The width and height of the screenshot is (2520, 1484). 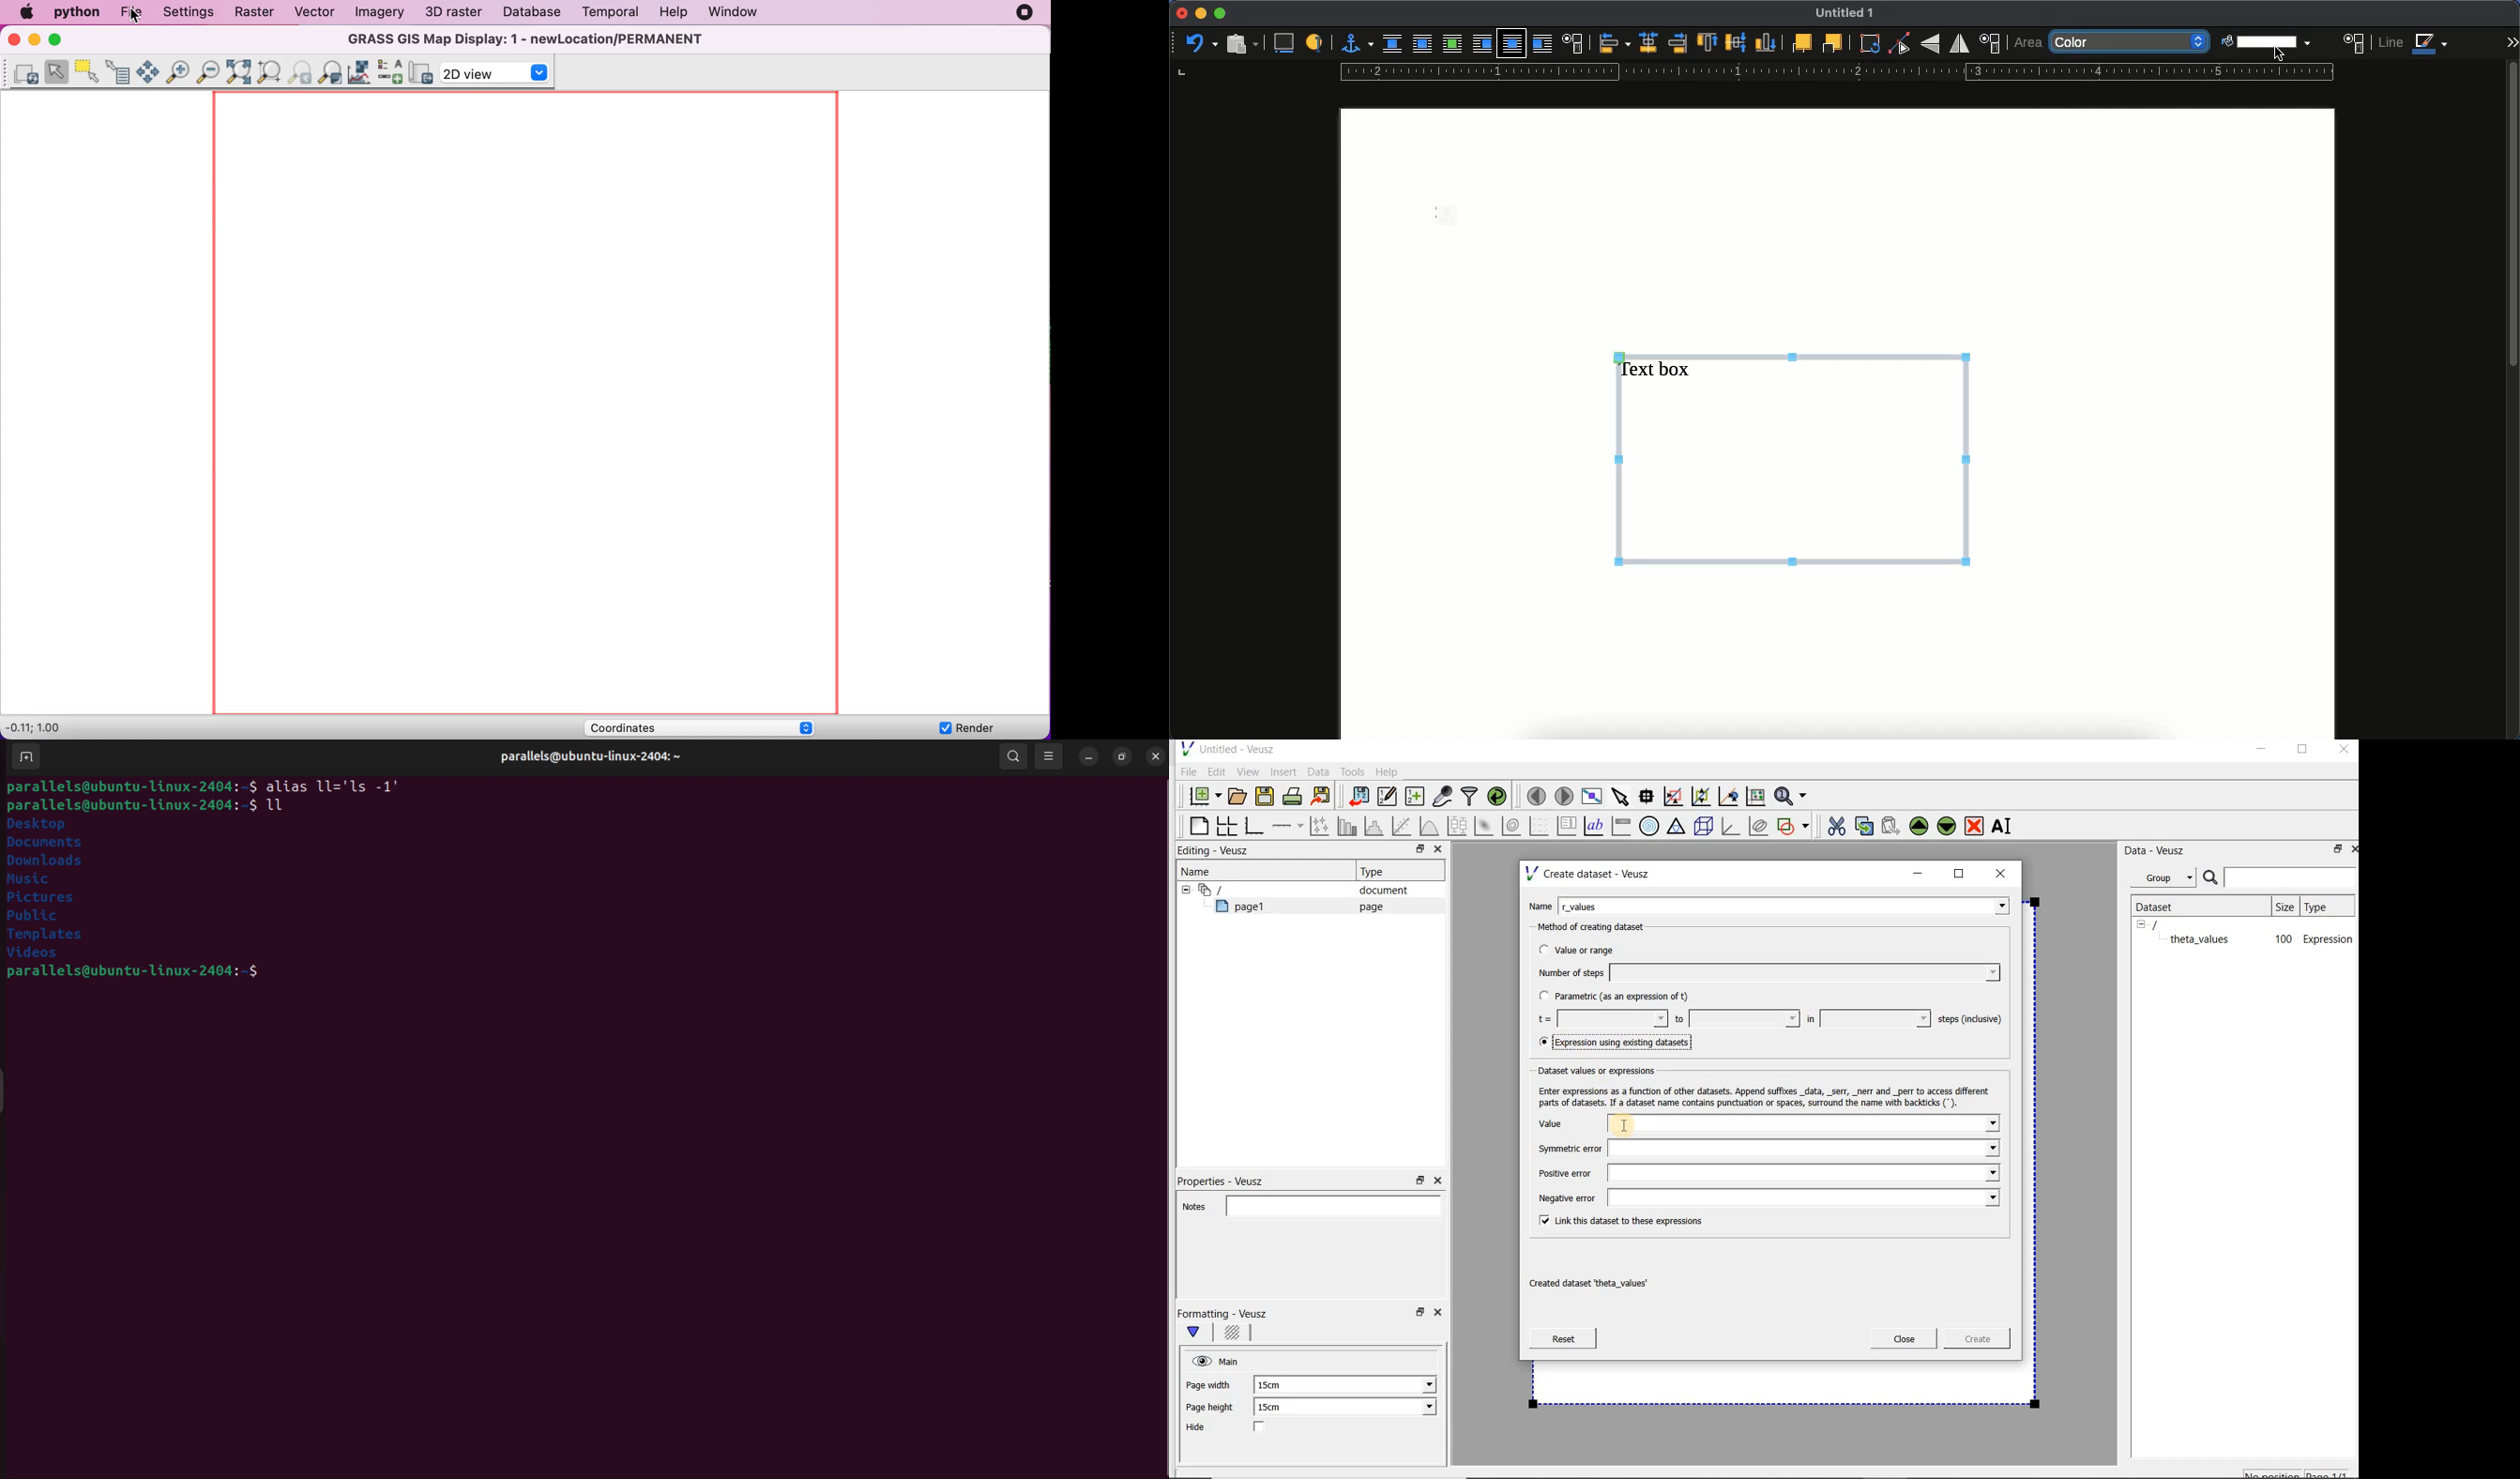 What do you see at coordinates (1992, 43) in the screenshot?
I see `position and size` at bounding box center [1992, 43].